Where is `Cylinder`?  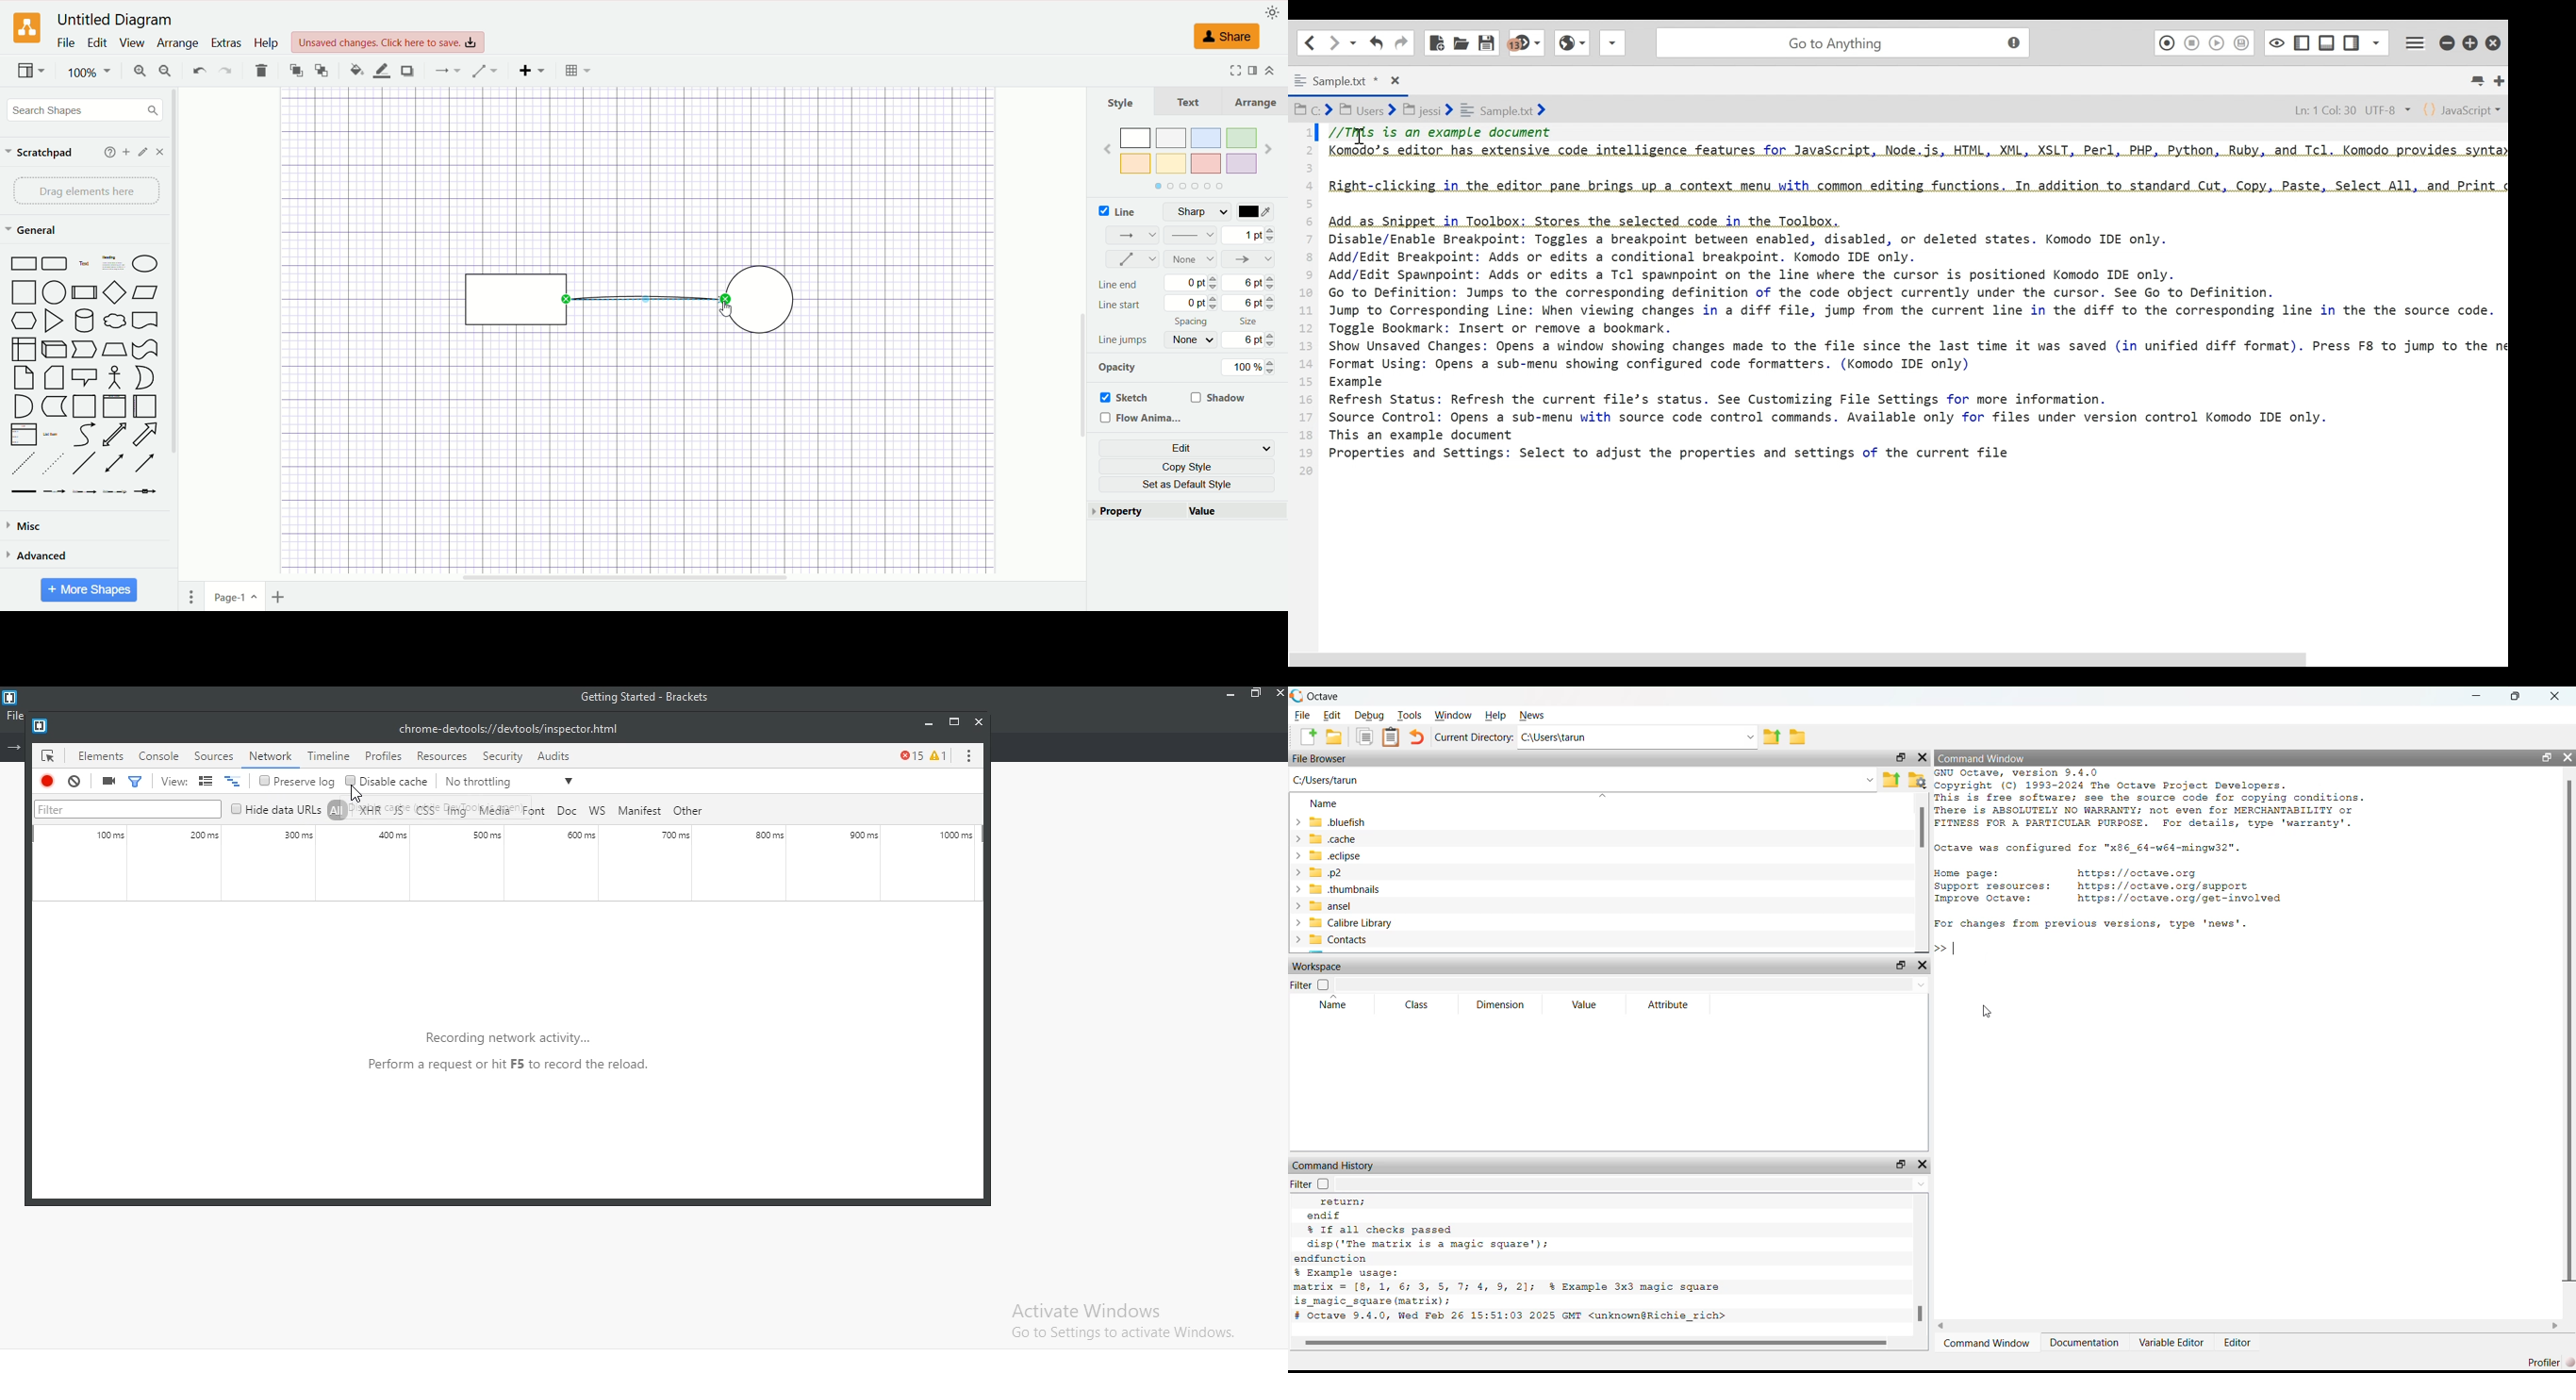
Cylinder is located at coordinates (85, 321).